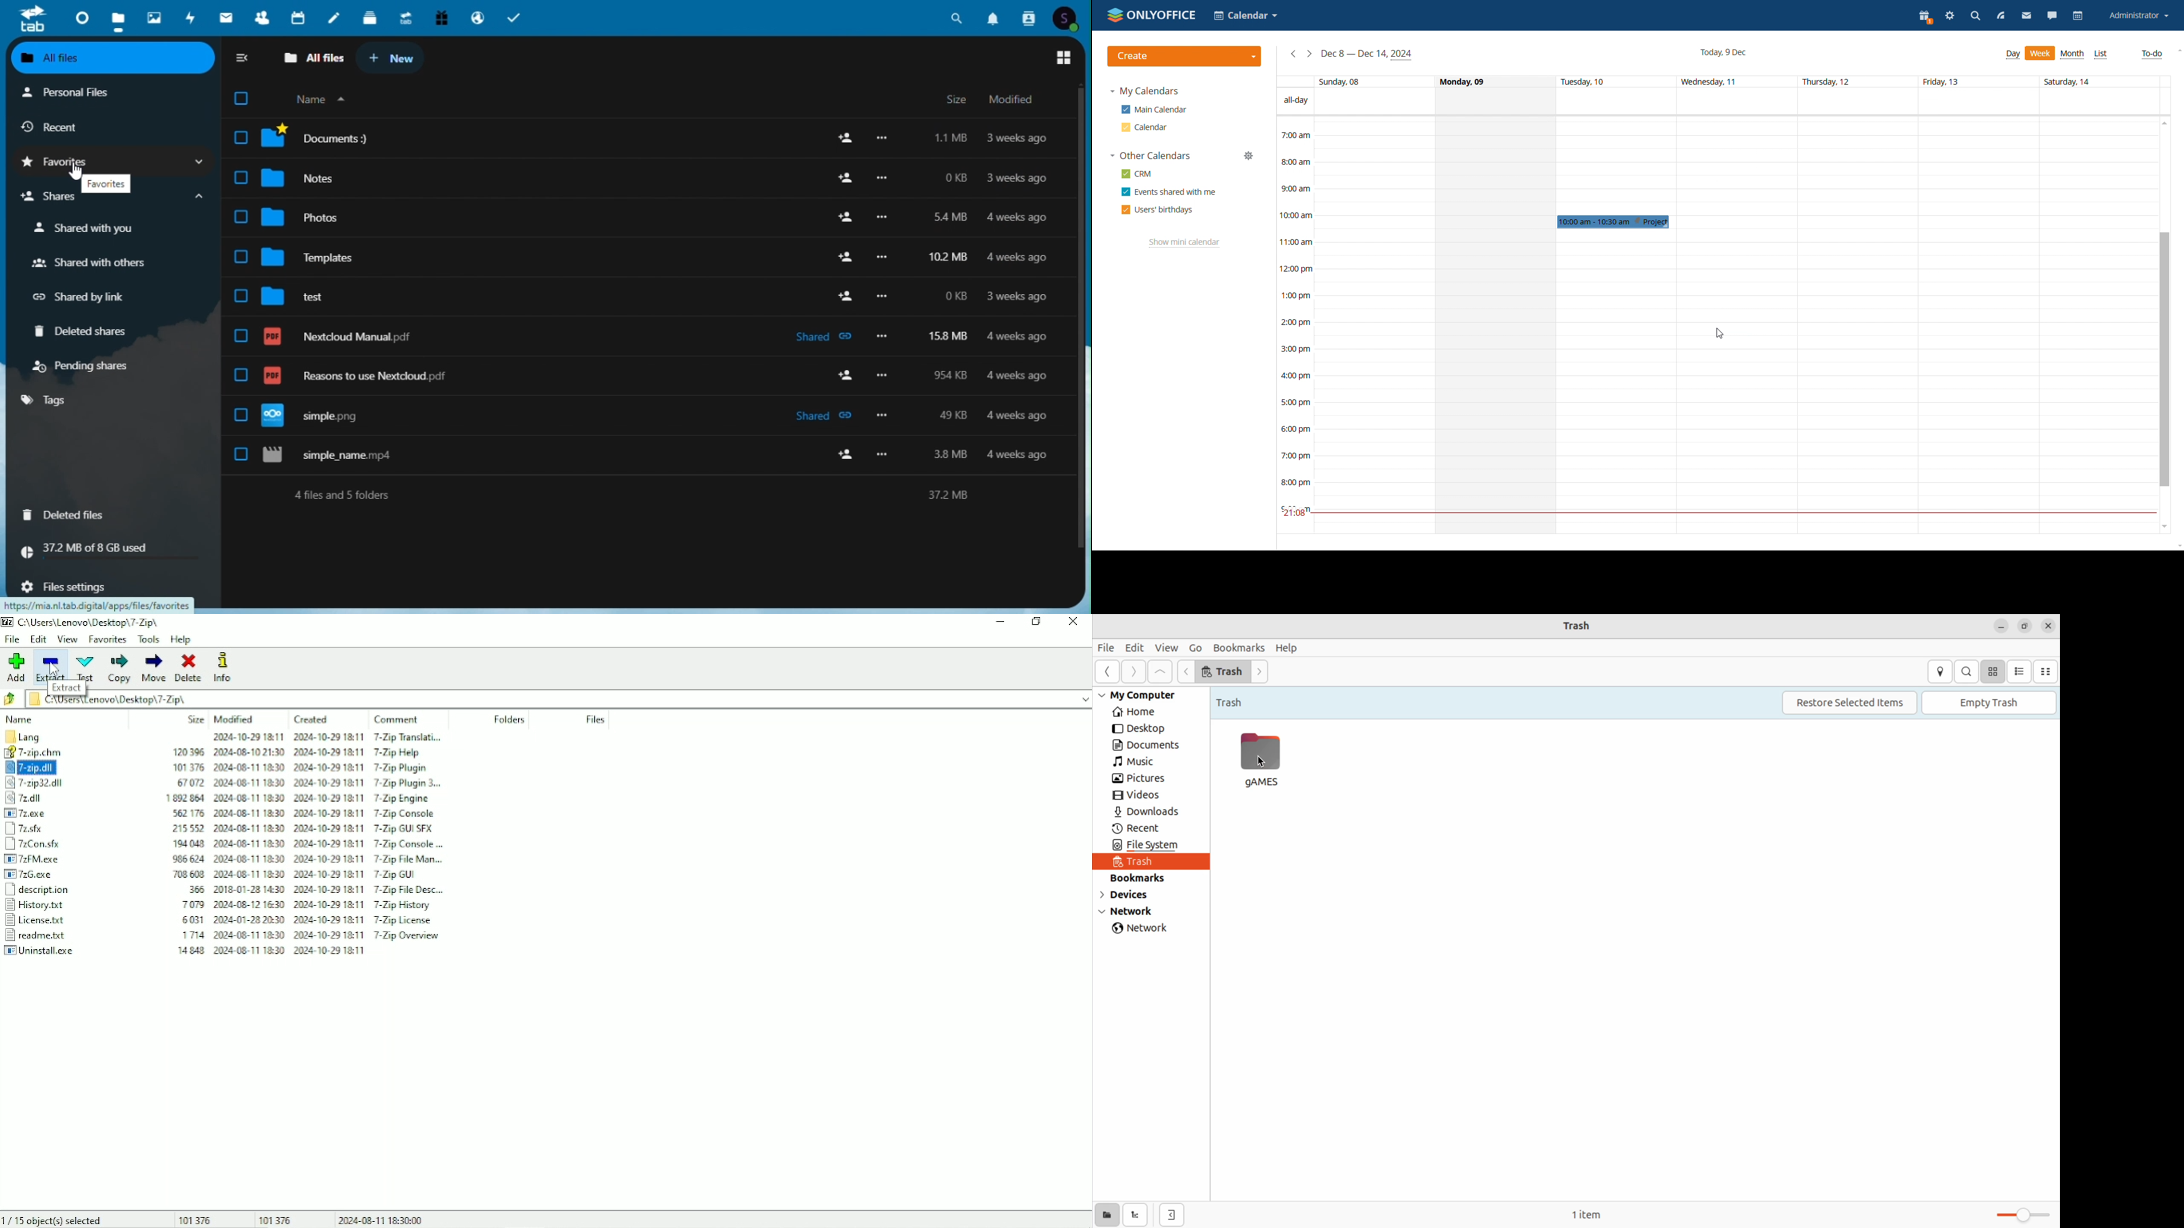 This screenshot has width=2184, height=1232. Describe the element at coordinates (54, 668) in the screenshot. I see `Cursor` at that location.